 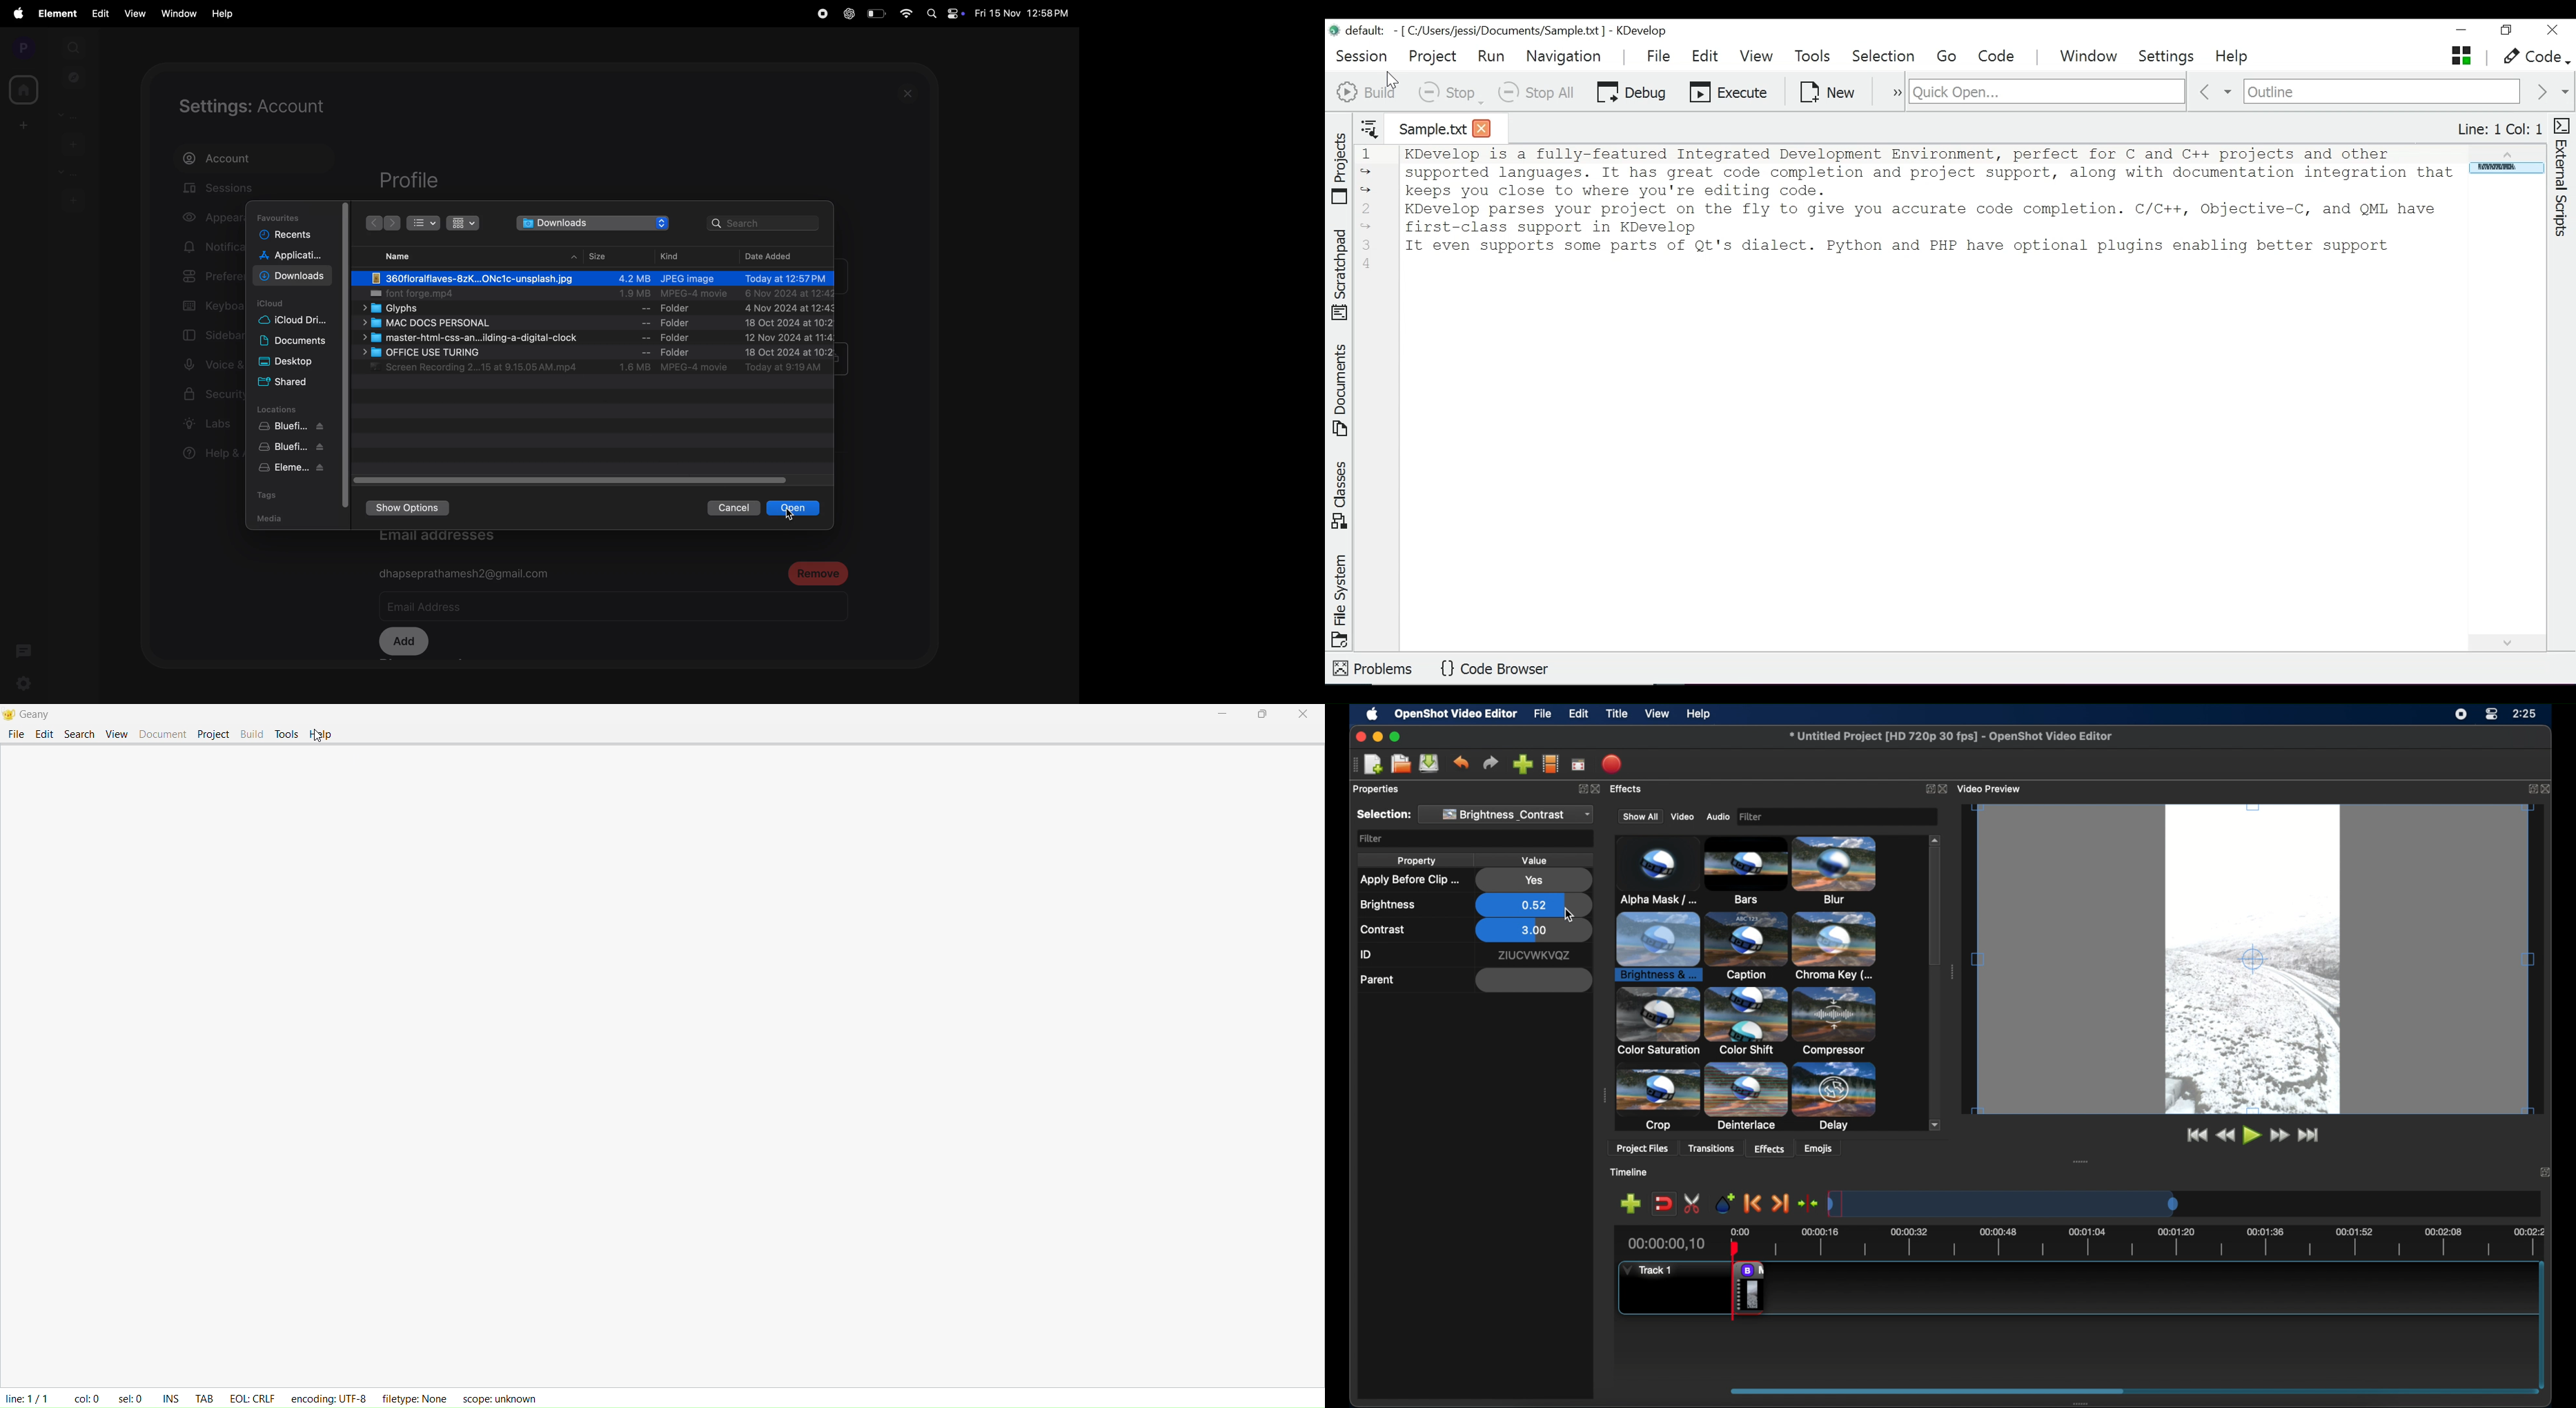 What do you see at coordinates (1747, 1021) in the screenshot?
I see `deinterlace` at bounding box center [1747, 1021].